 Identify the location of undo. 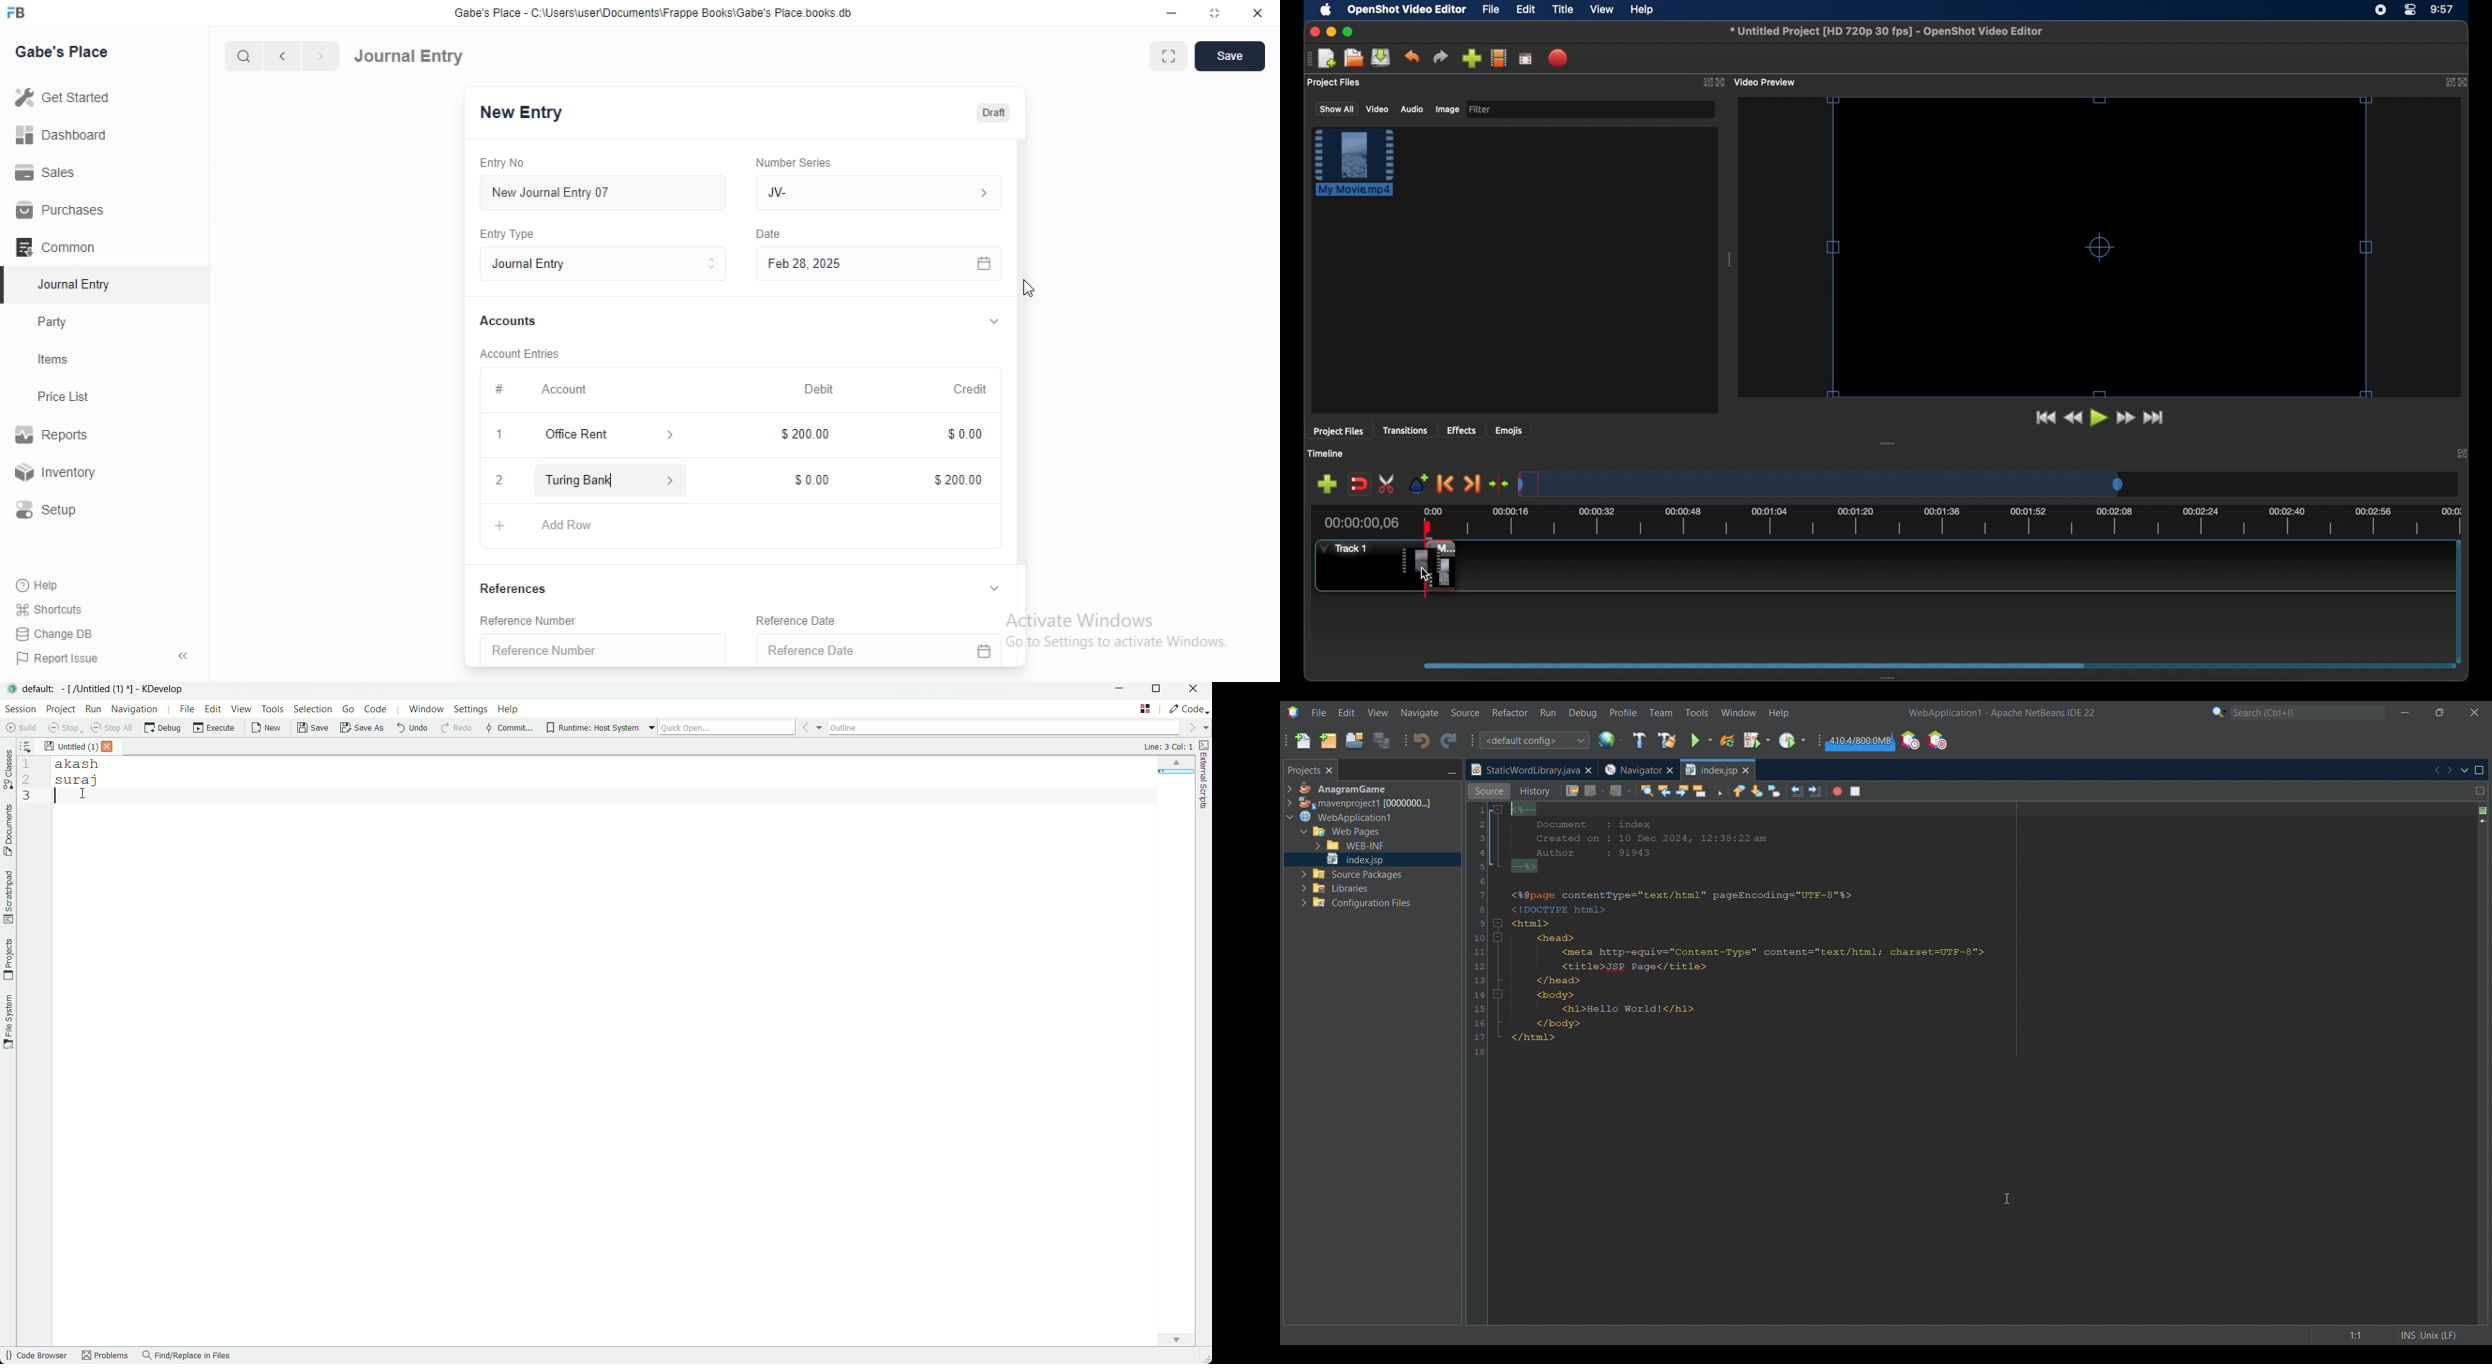
(1411, 57).